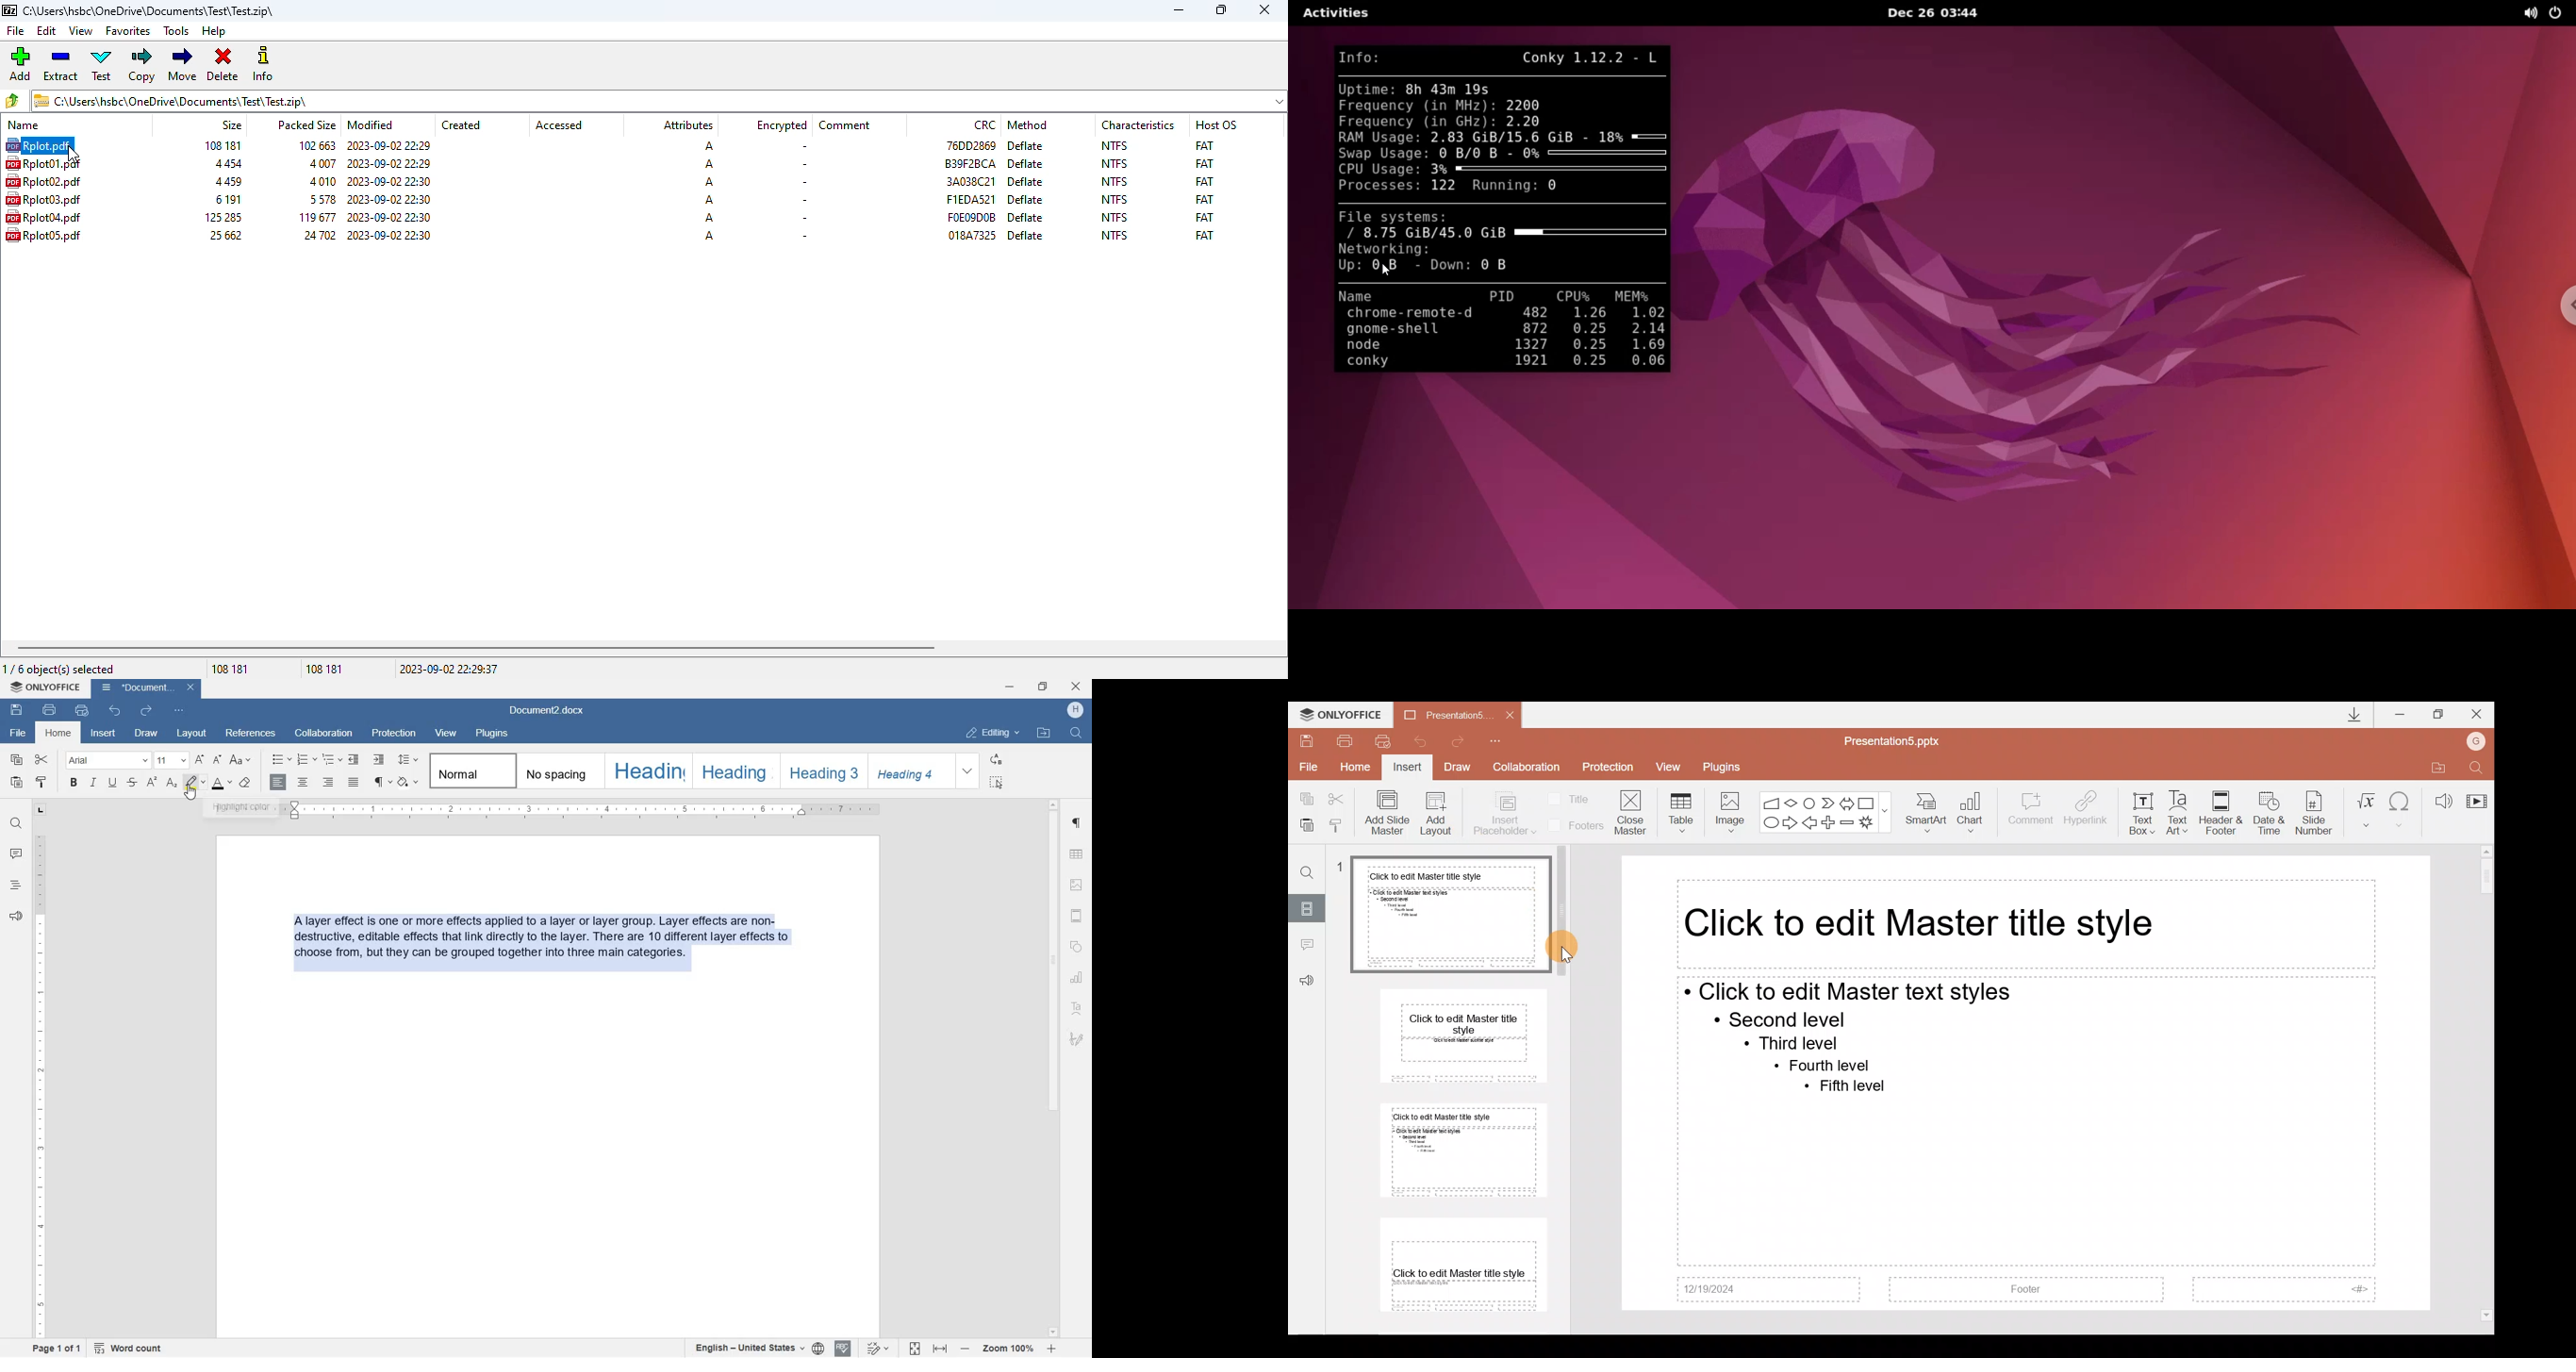 The height and width of the screenshot is (1372, 2576). Describe the element at coordinates (1204, 181) in the screenshot. I see `FAT` at that location.